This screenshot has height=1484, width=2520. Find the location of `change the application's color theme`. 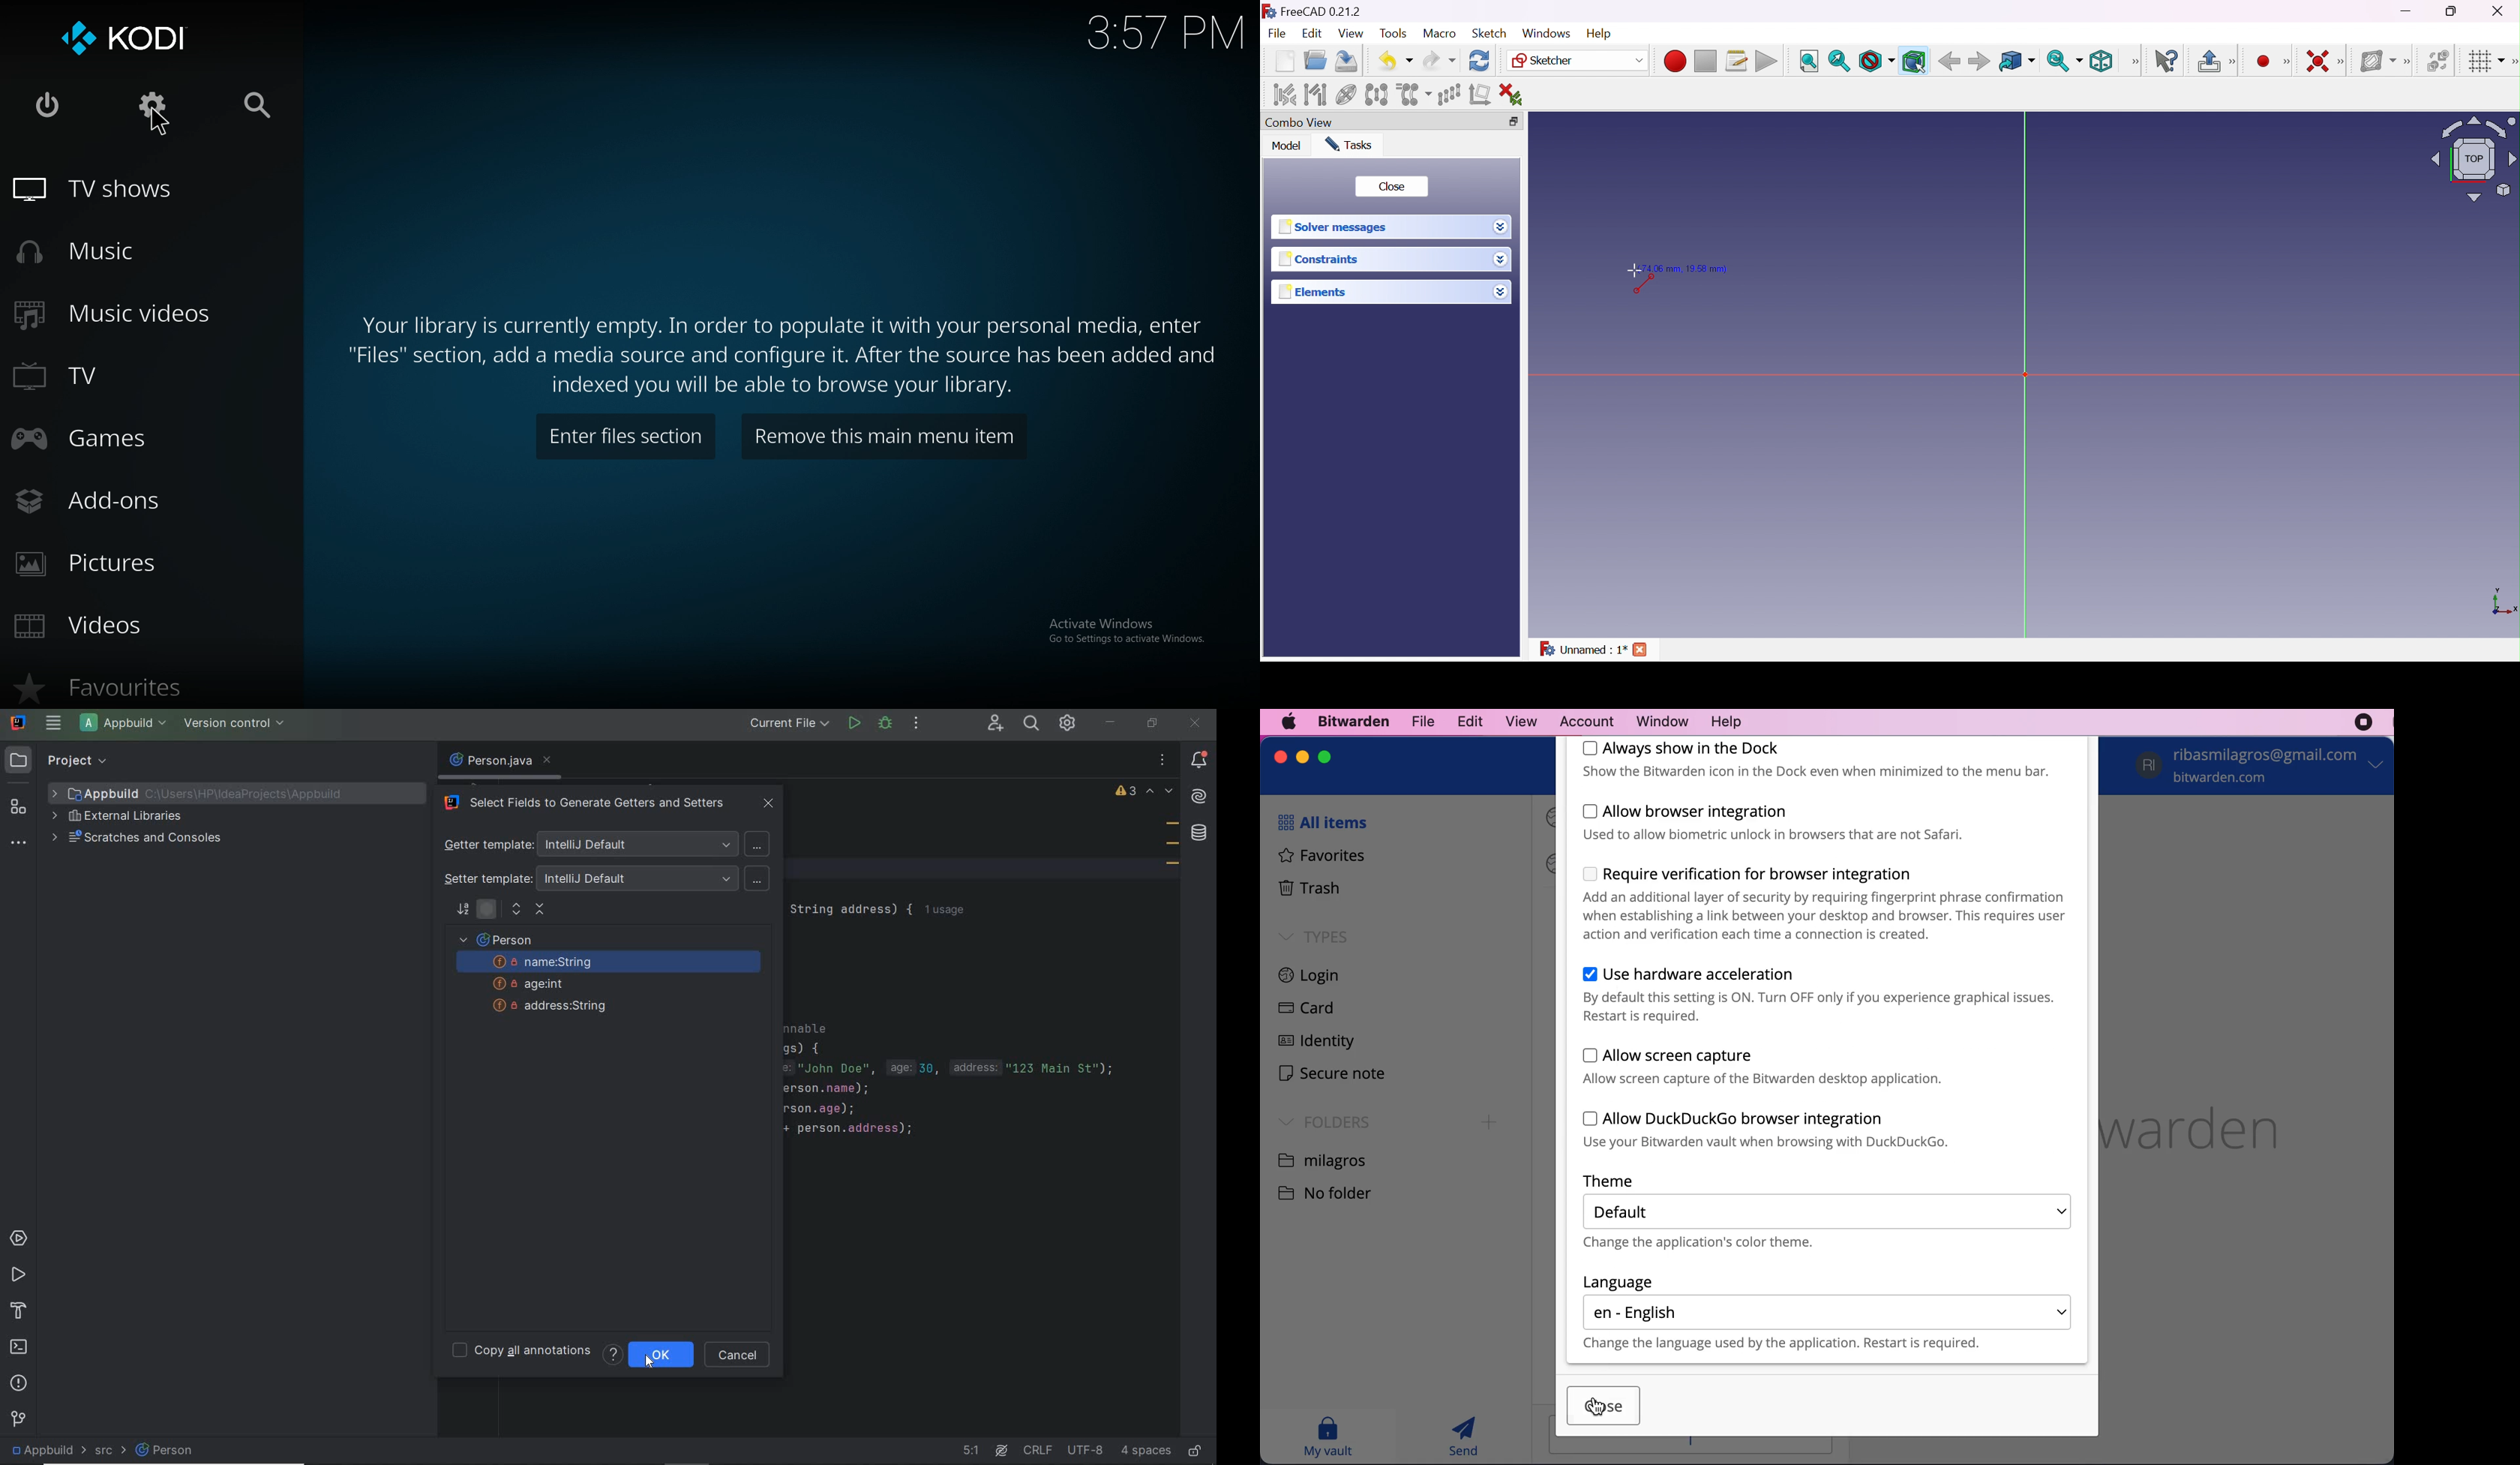

change the application's color theme is located at coordinates (1716, 1244).